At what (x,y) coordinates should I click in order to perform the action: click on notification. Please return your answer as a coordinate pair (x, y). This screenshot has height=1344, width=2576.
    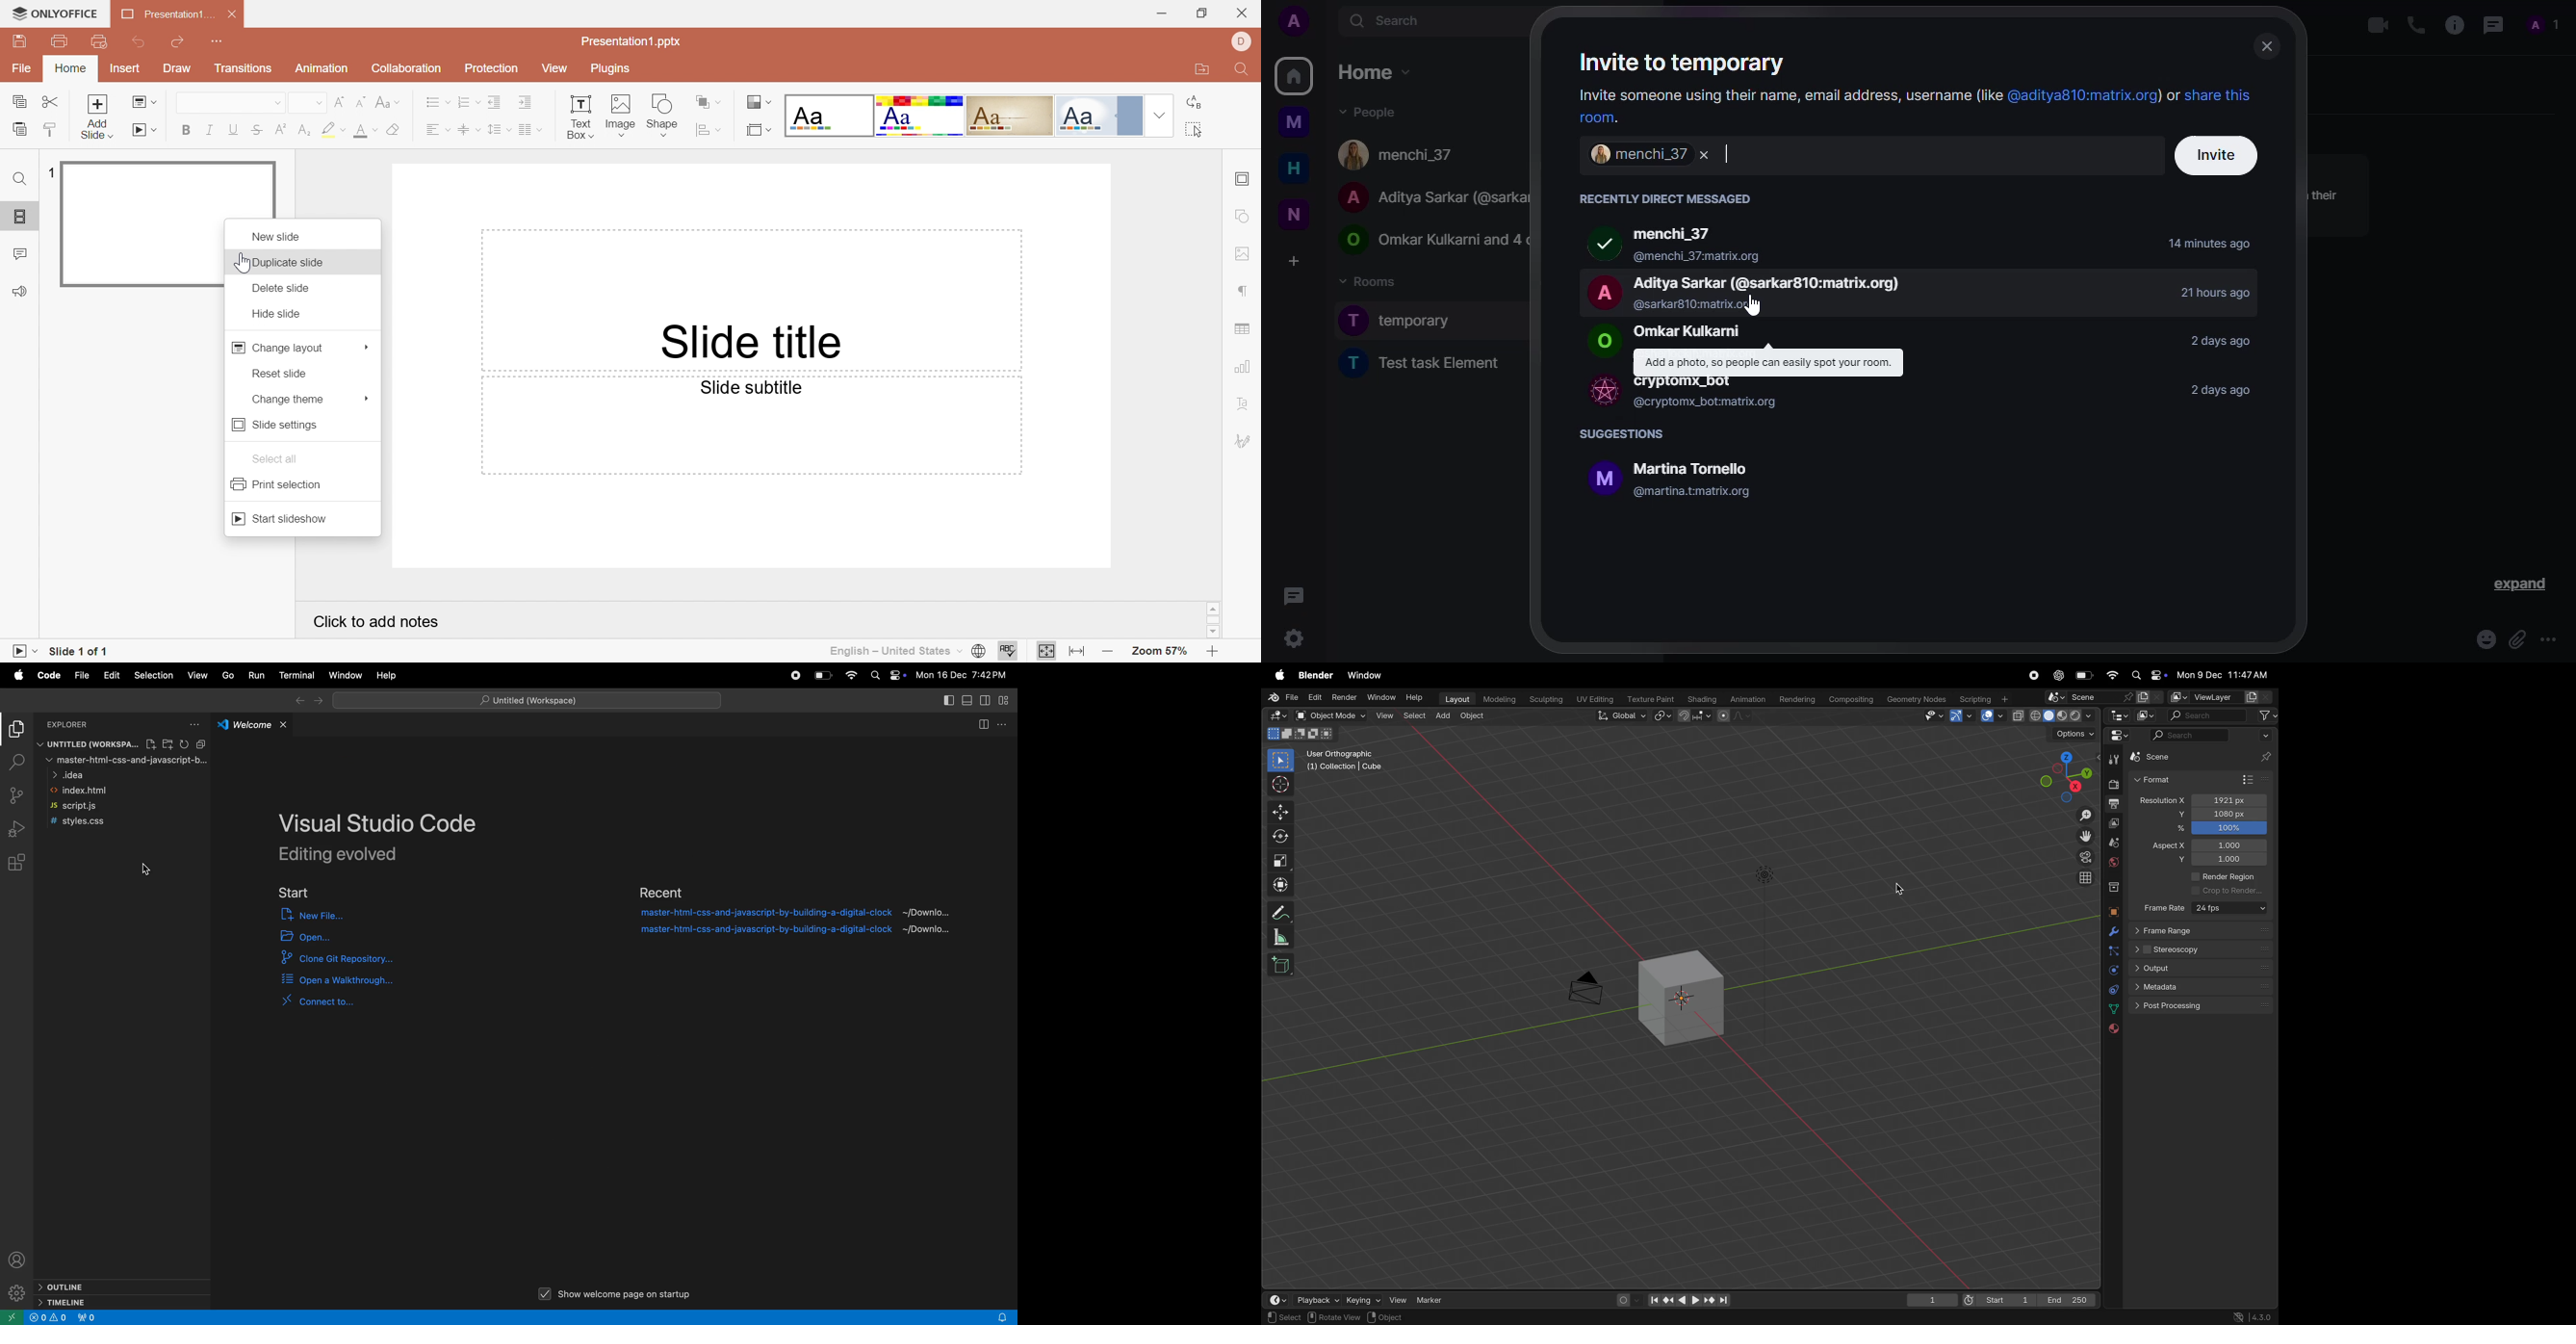
    Looking at the image, I should click on (1005, 1316).